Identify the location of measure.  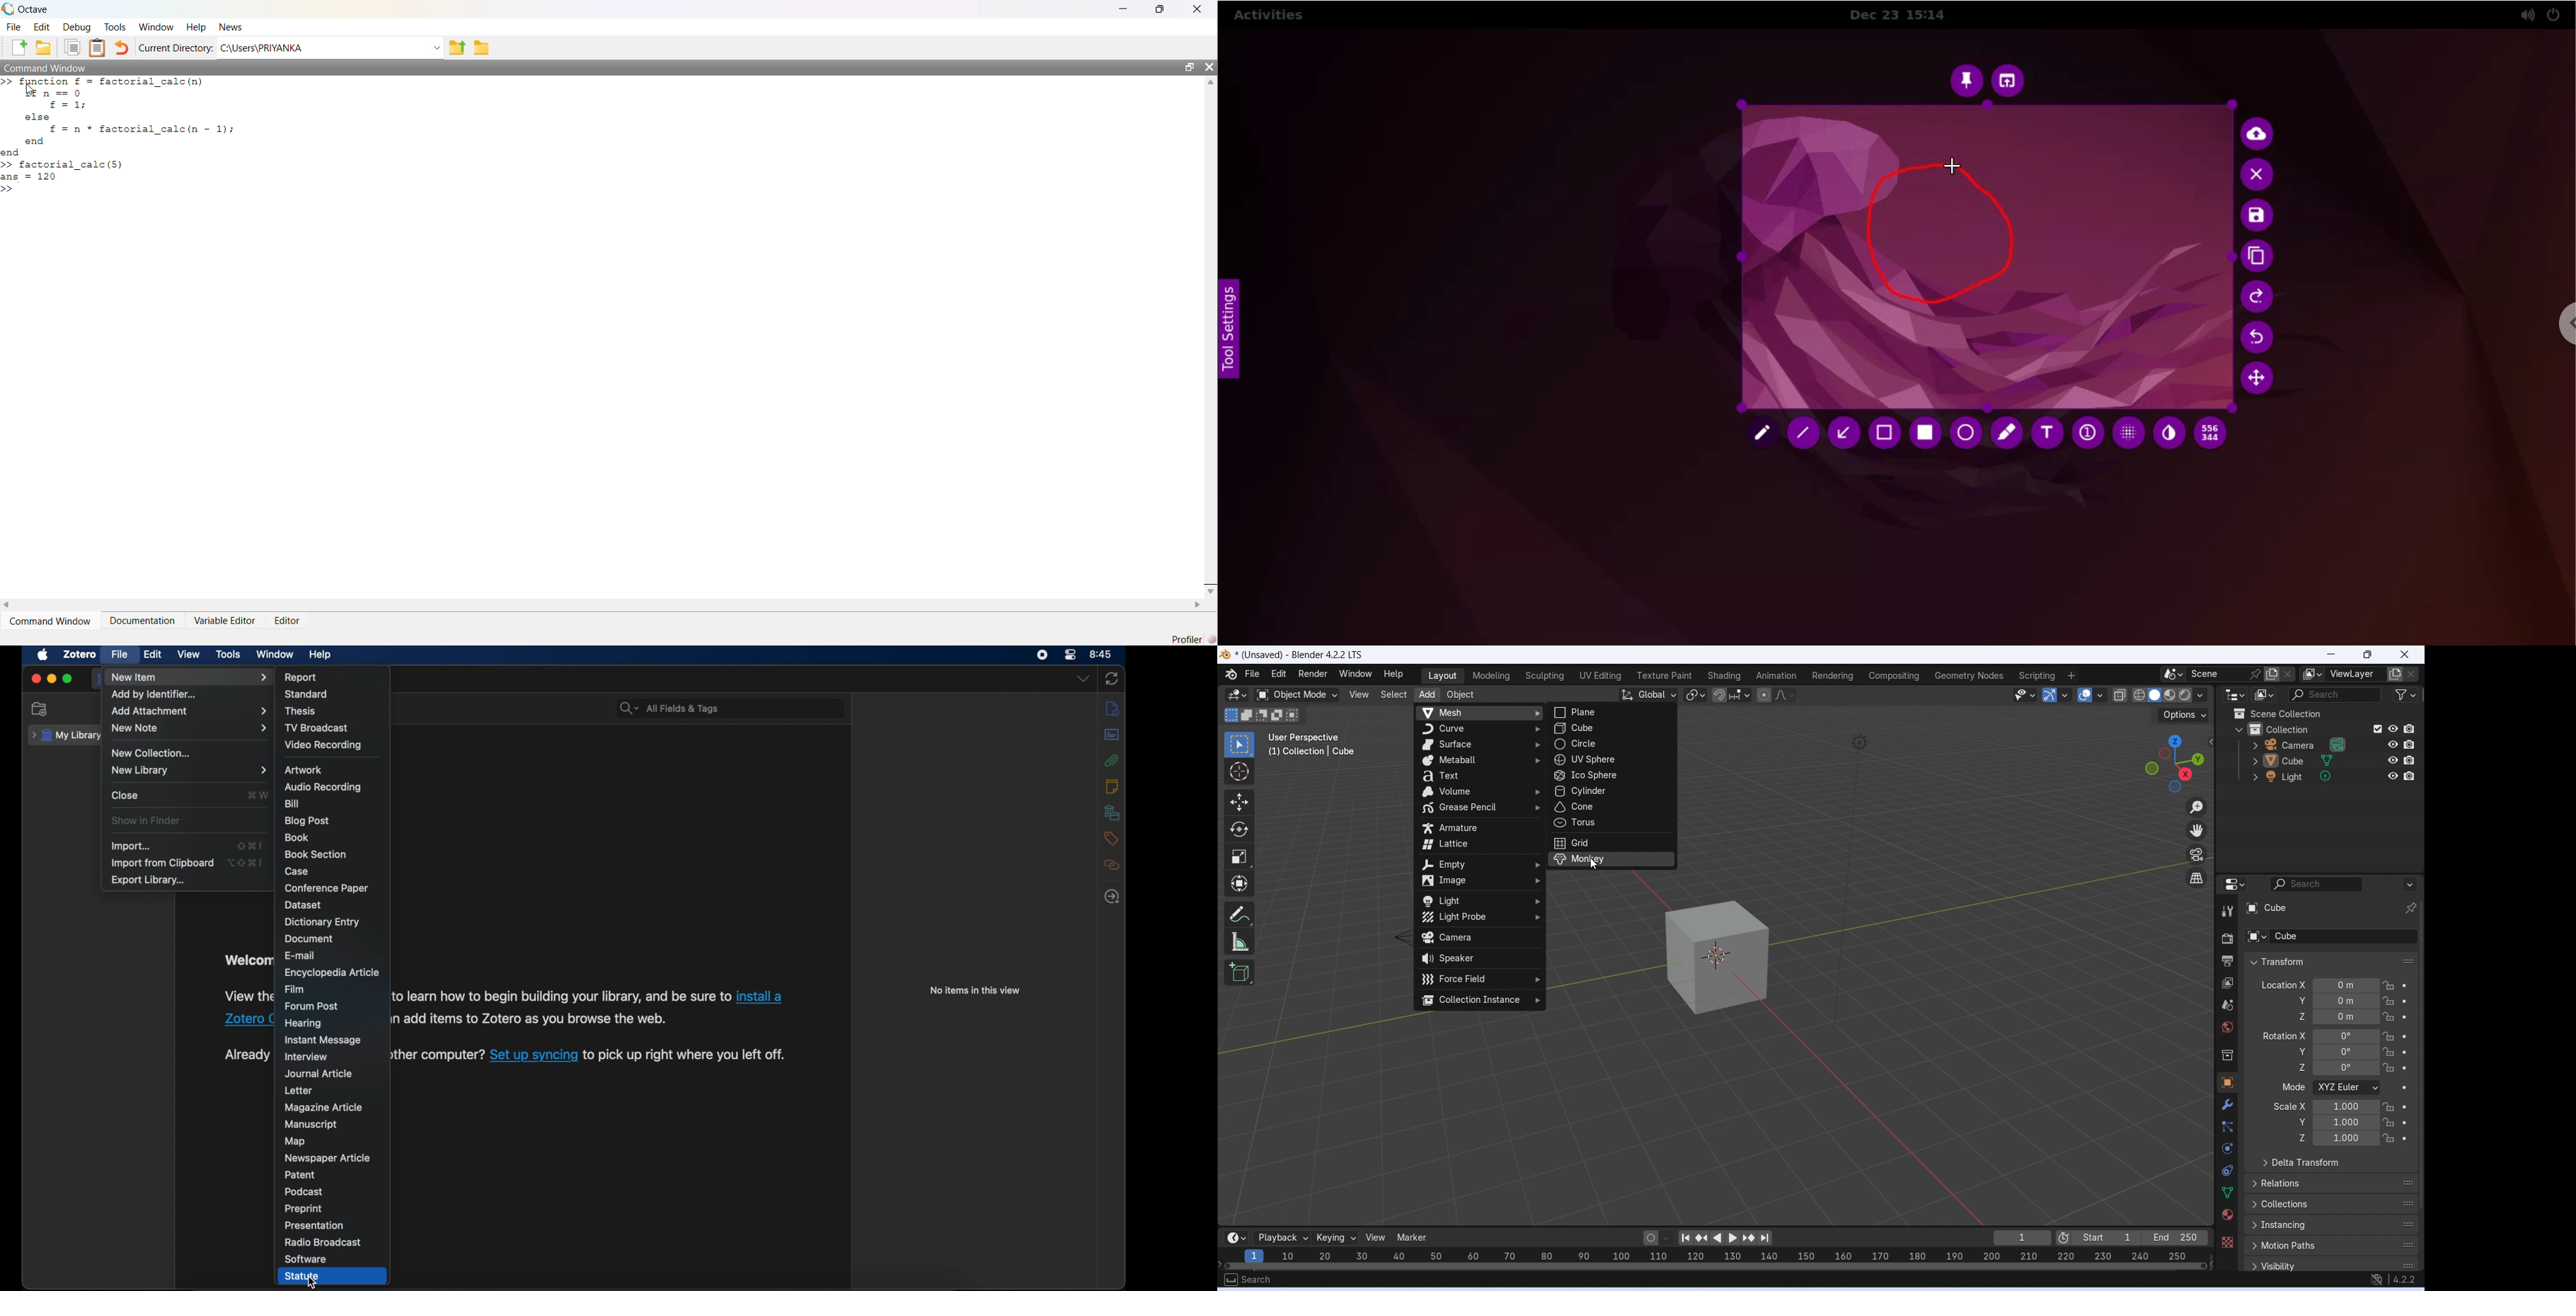
(1239, 941).